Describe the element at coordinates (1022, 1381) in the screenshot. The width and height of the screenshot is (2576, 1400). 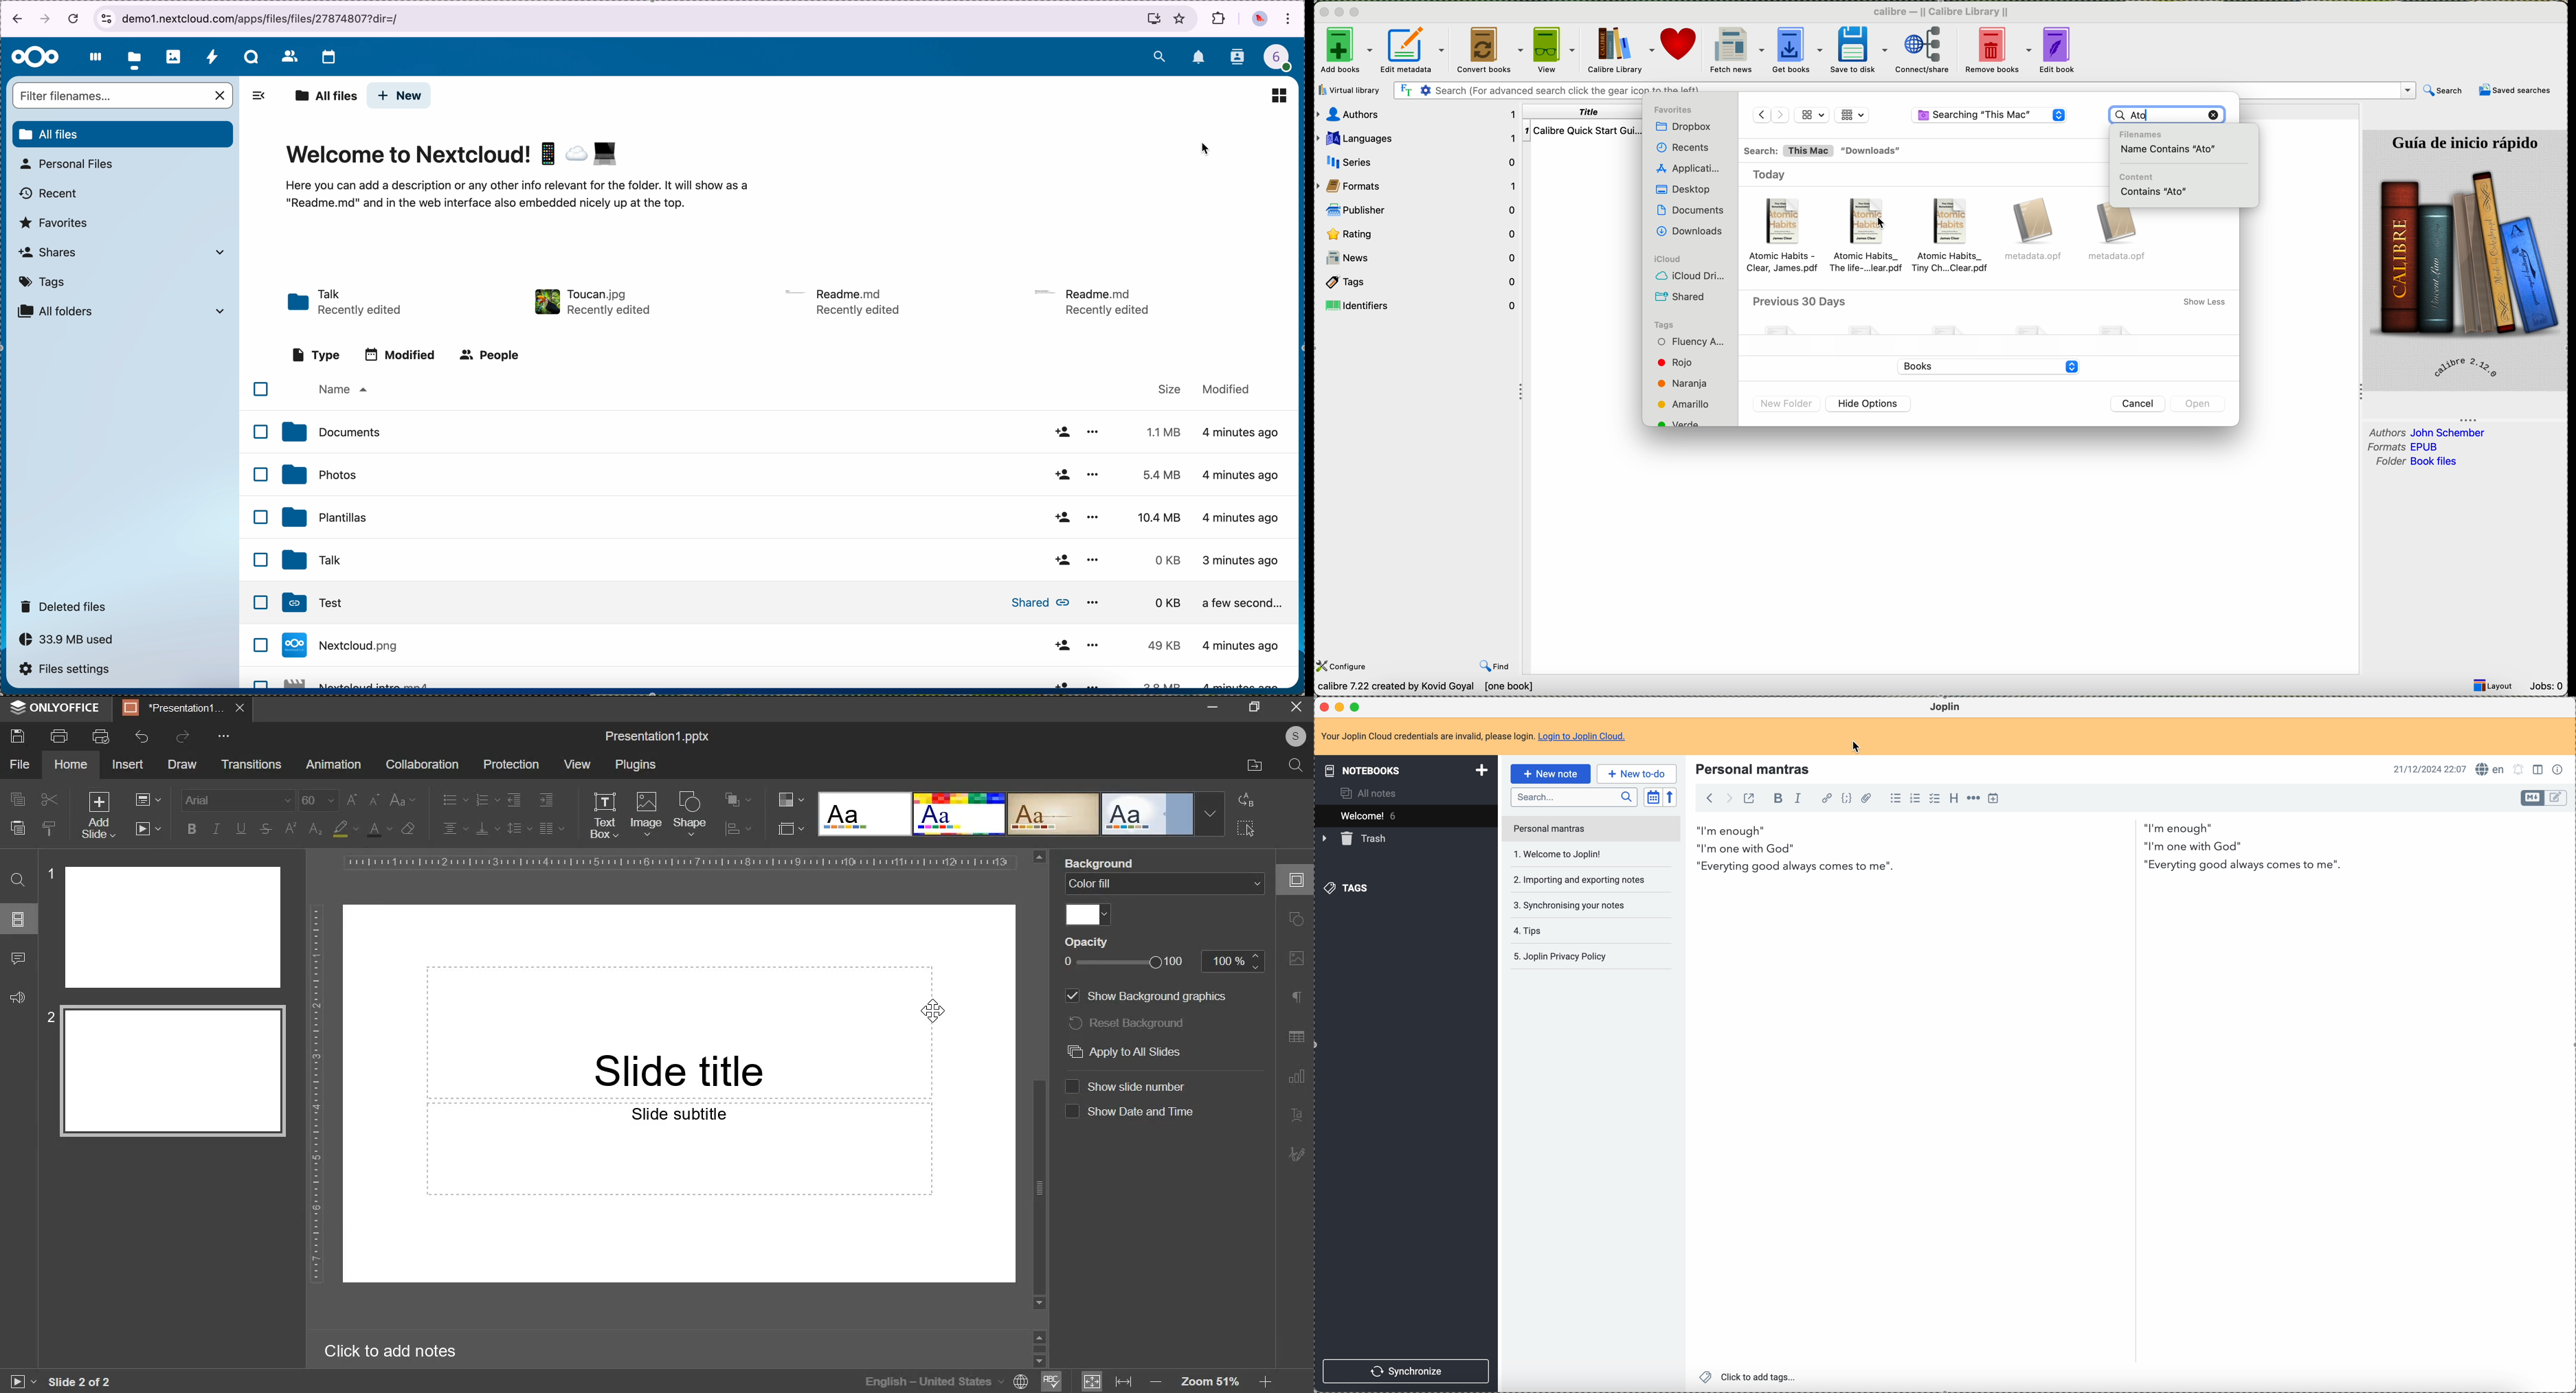
I see `set document language` at that location.